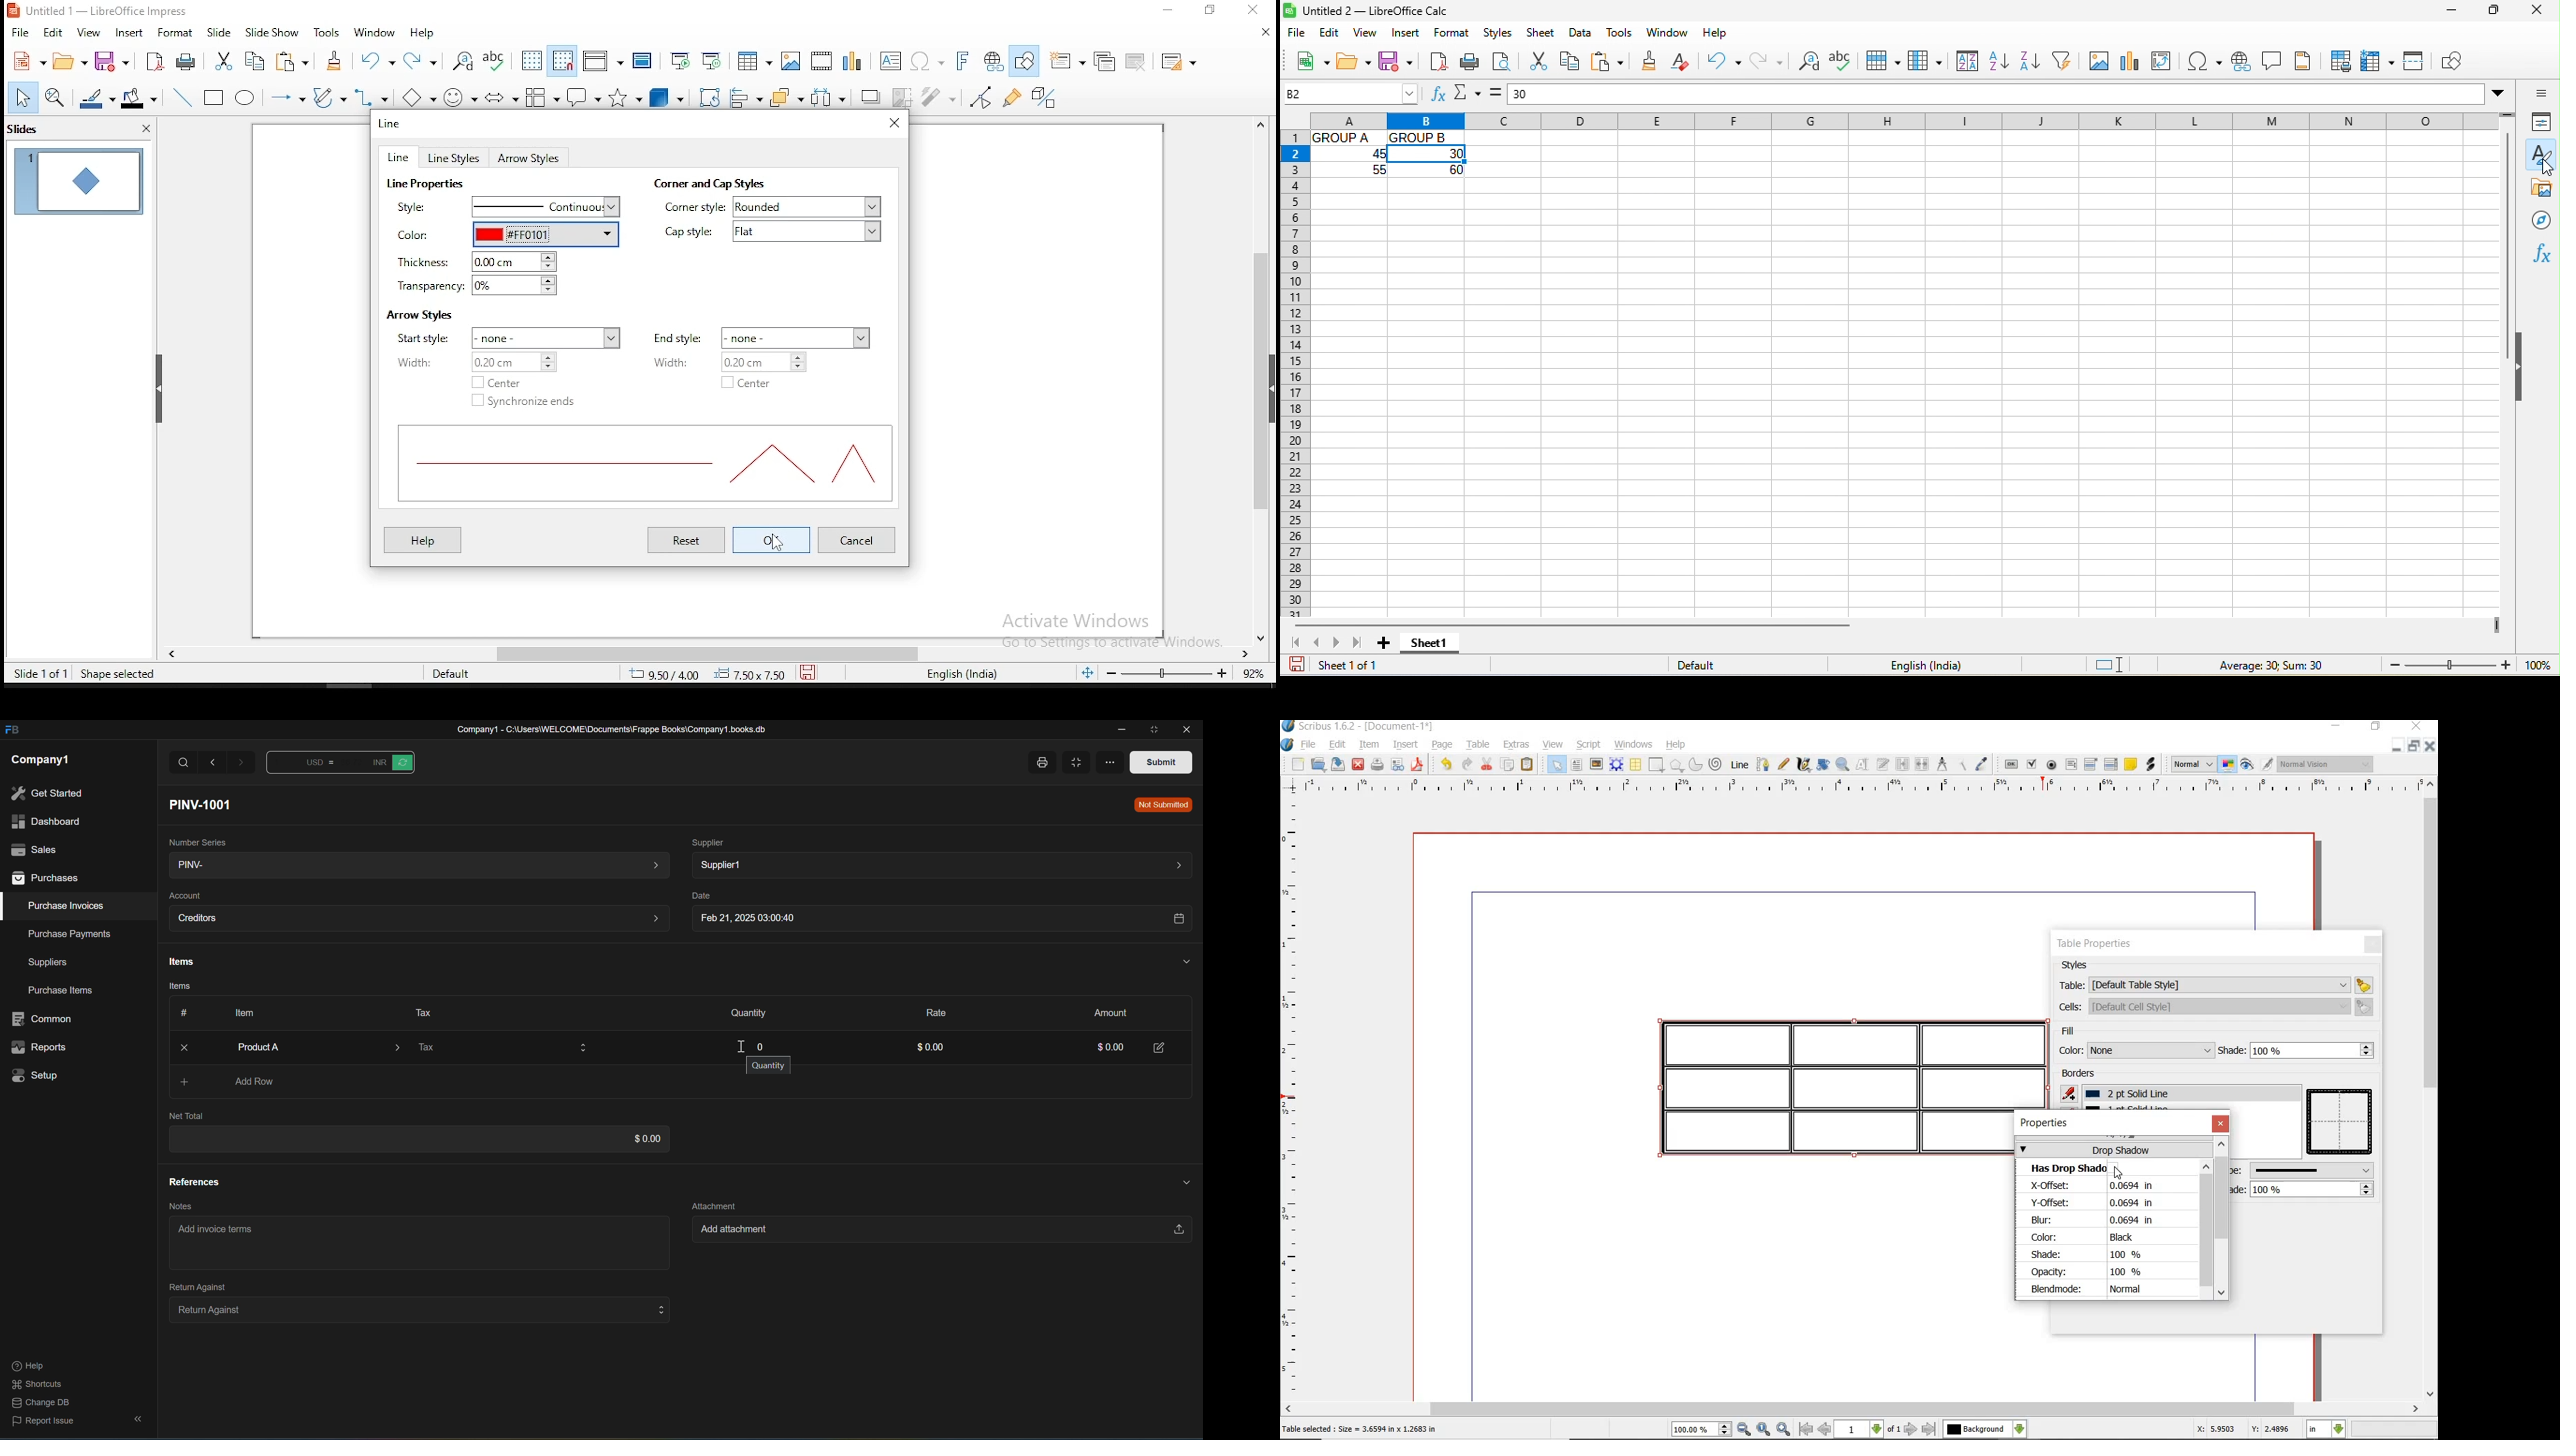  Describe the element at coordinates (501, 1049) in the screenshot. I see `Tax` at that location.